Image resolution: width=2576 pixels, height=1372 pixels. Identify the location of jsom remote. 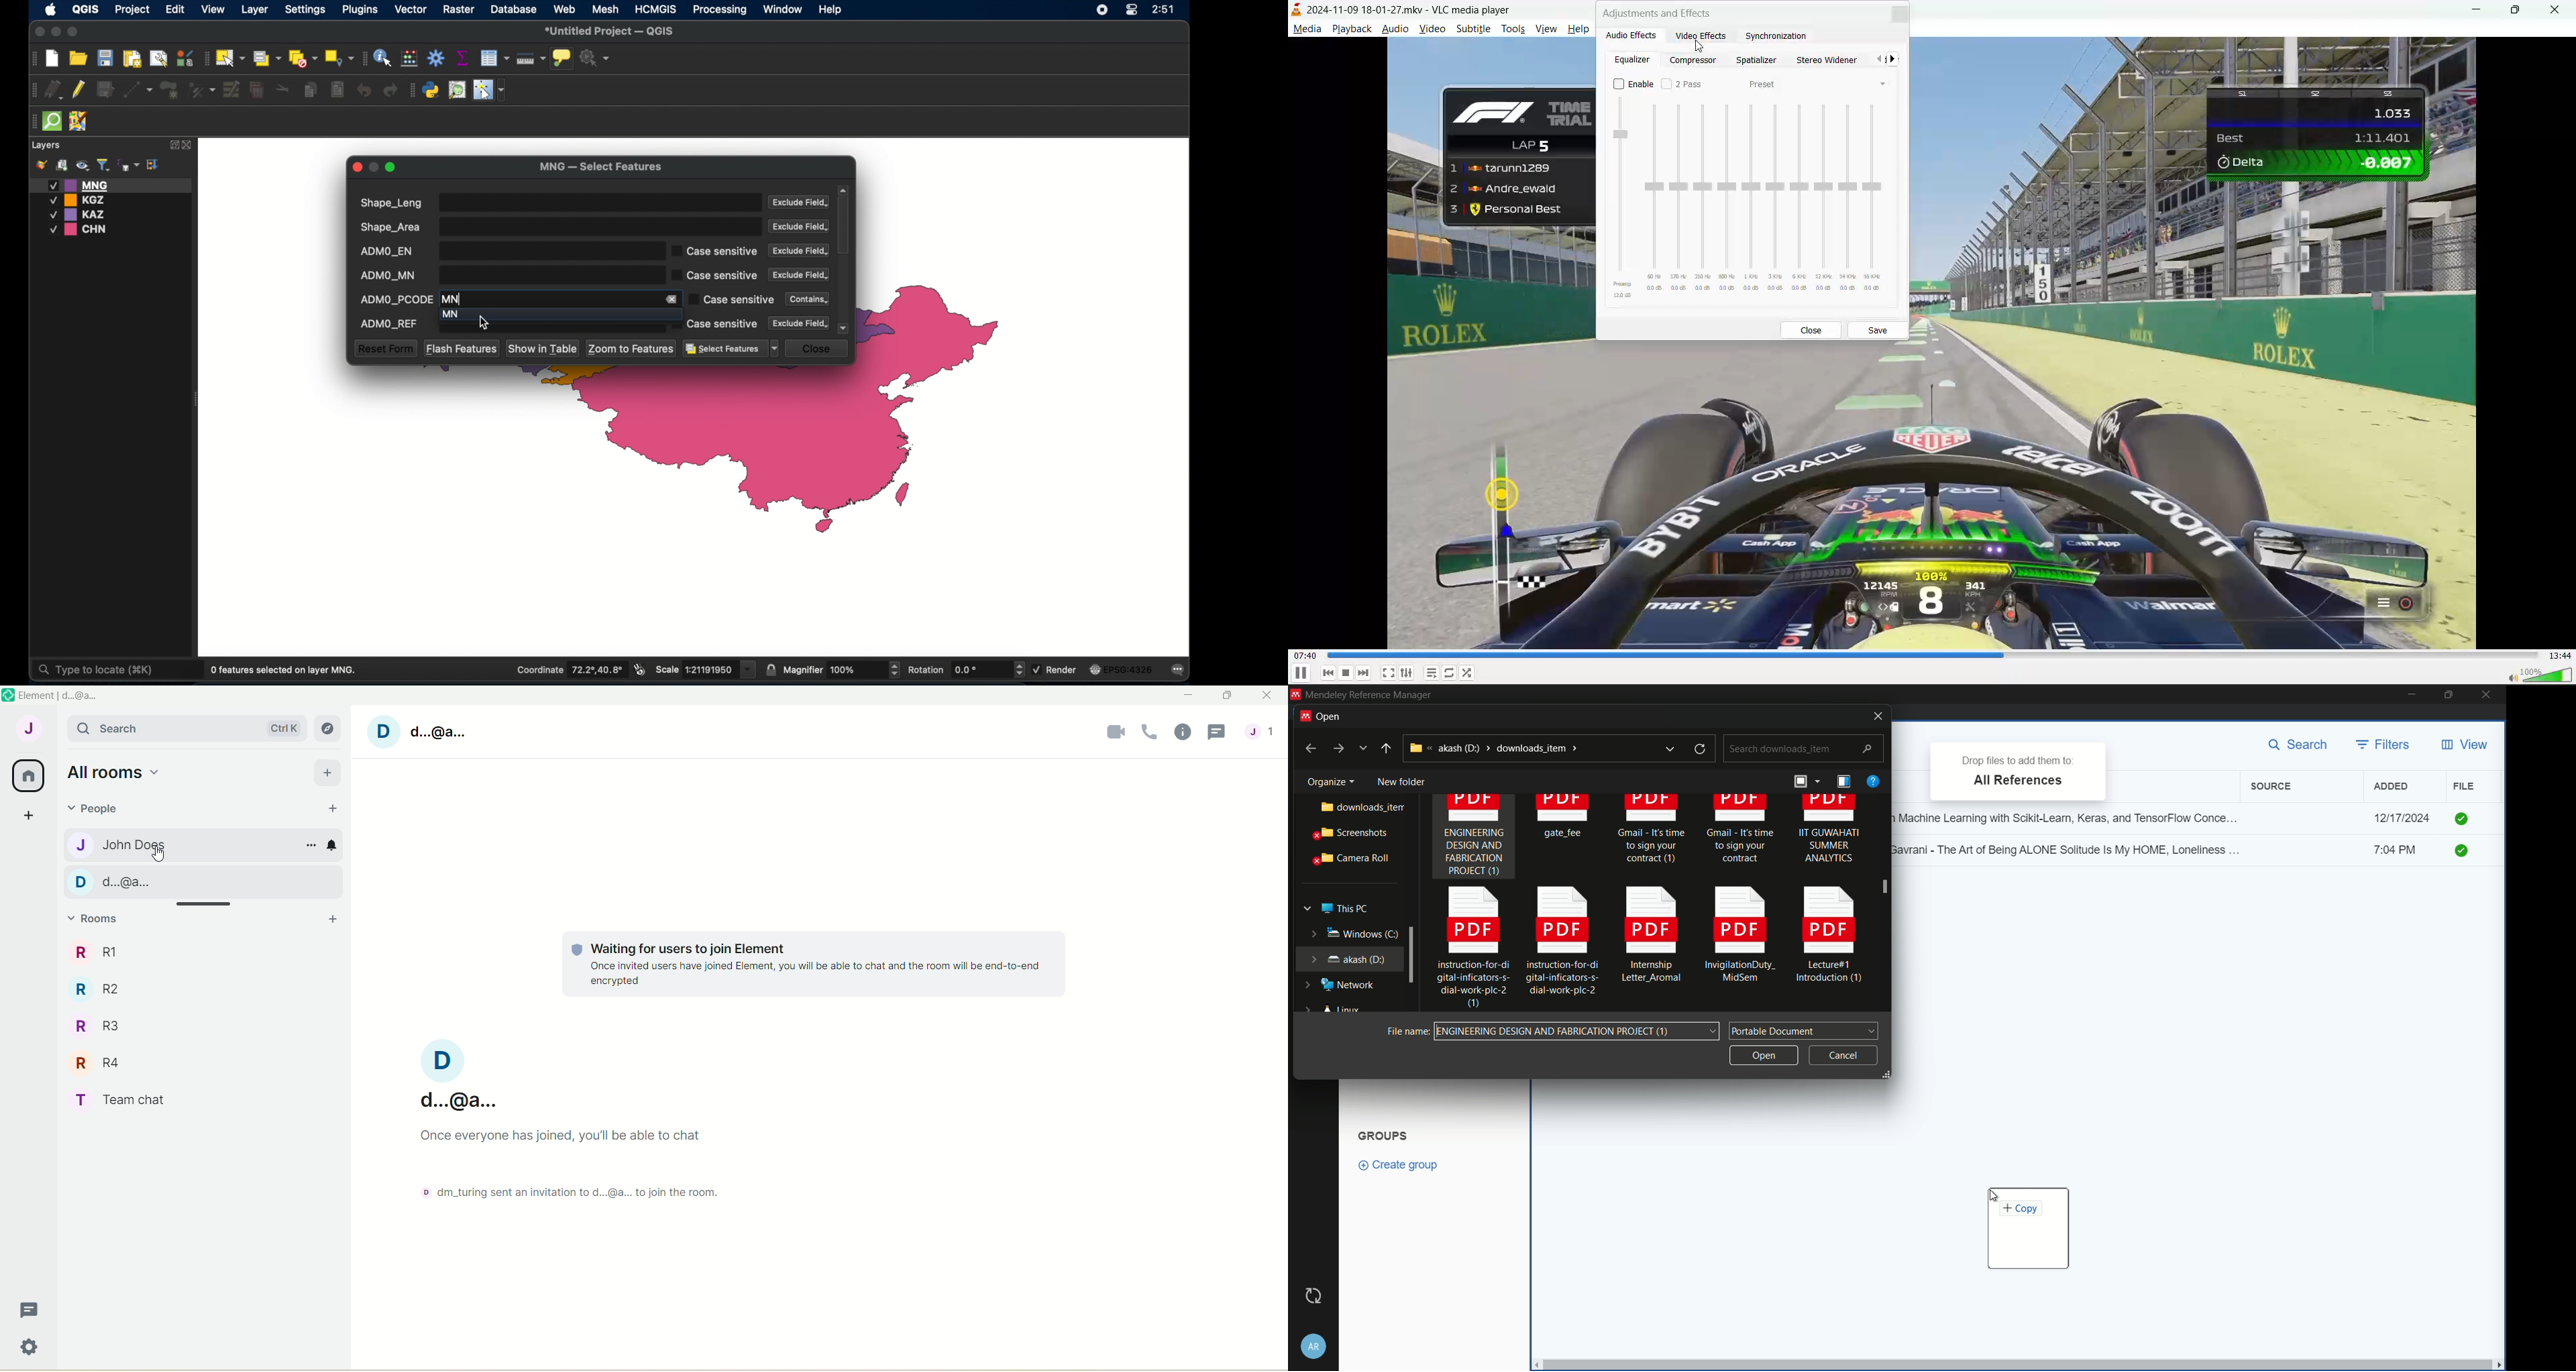
(80, 122).